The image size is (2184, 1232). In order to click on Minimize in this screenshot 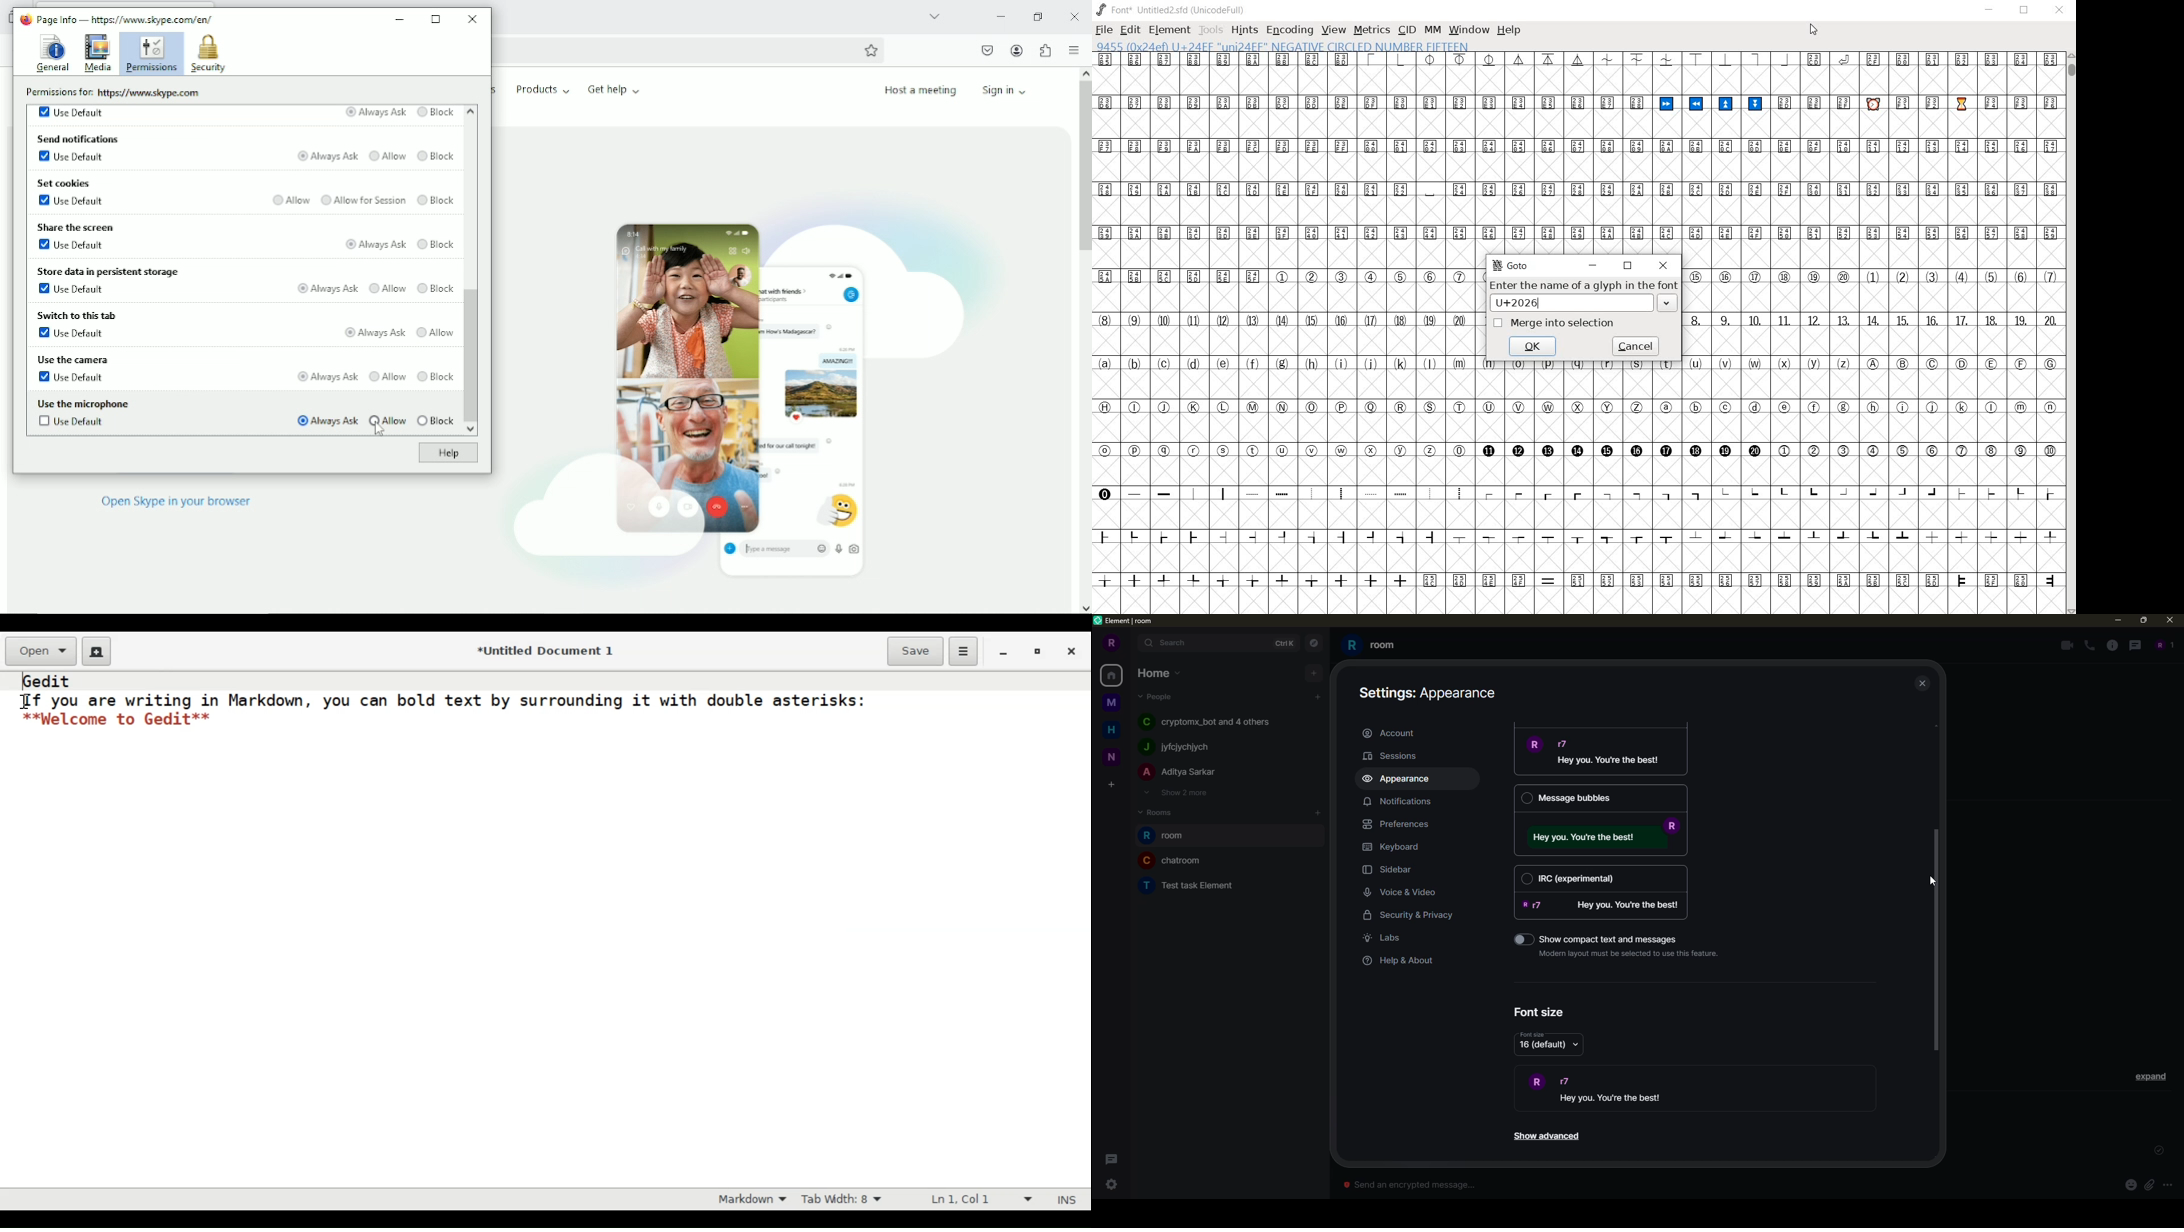, I will do `click(1000, 16)`.